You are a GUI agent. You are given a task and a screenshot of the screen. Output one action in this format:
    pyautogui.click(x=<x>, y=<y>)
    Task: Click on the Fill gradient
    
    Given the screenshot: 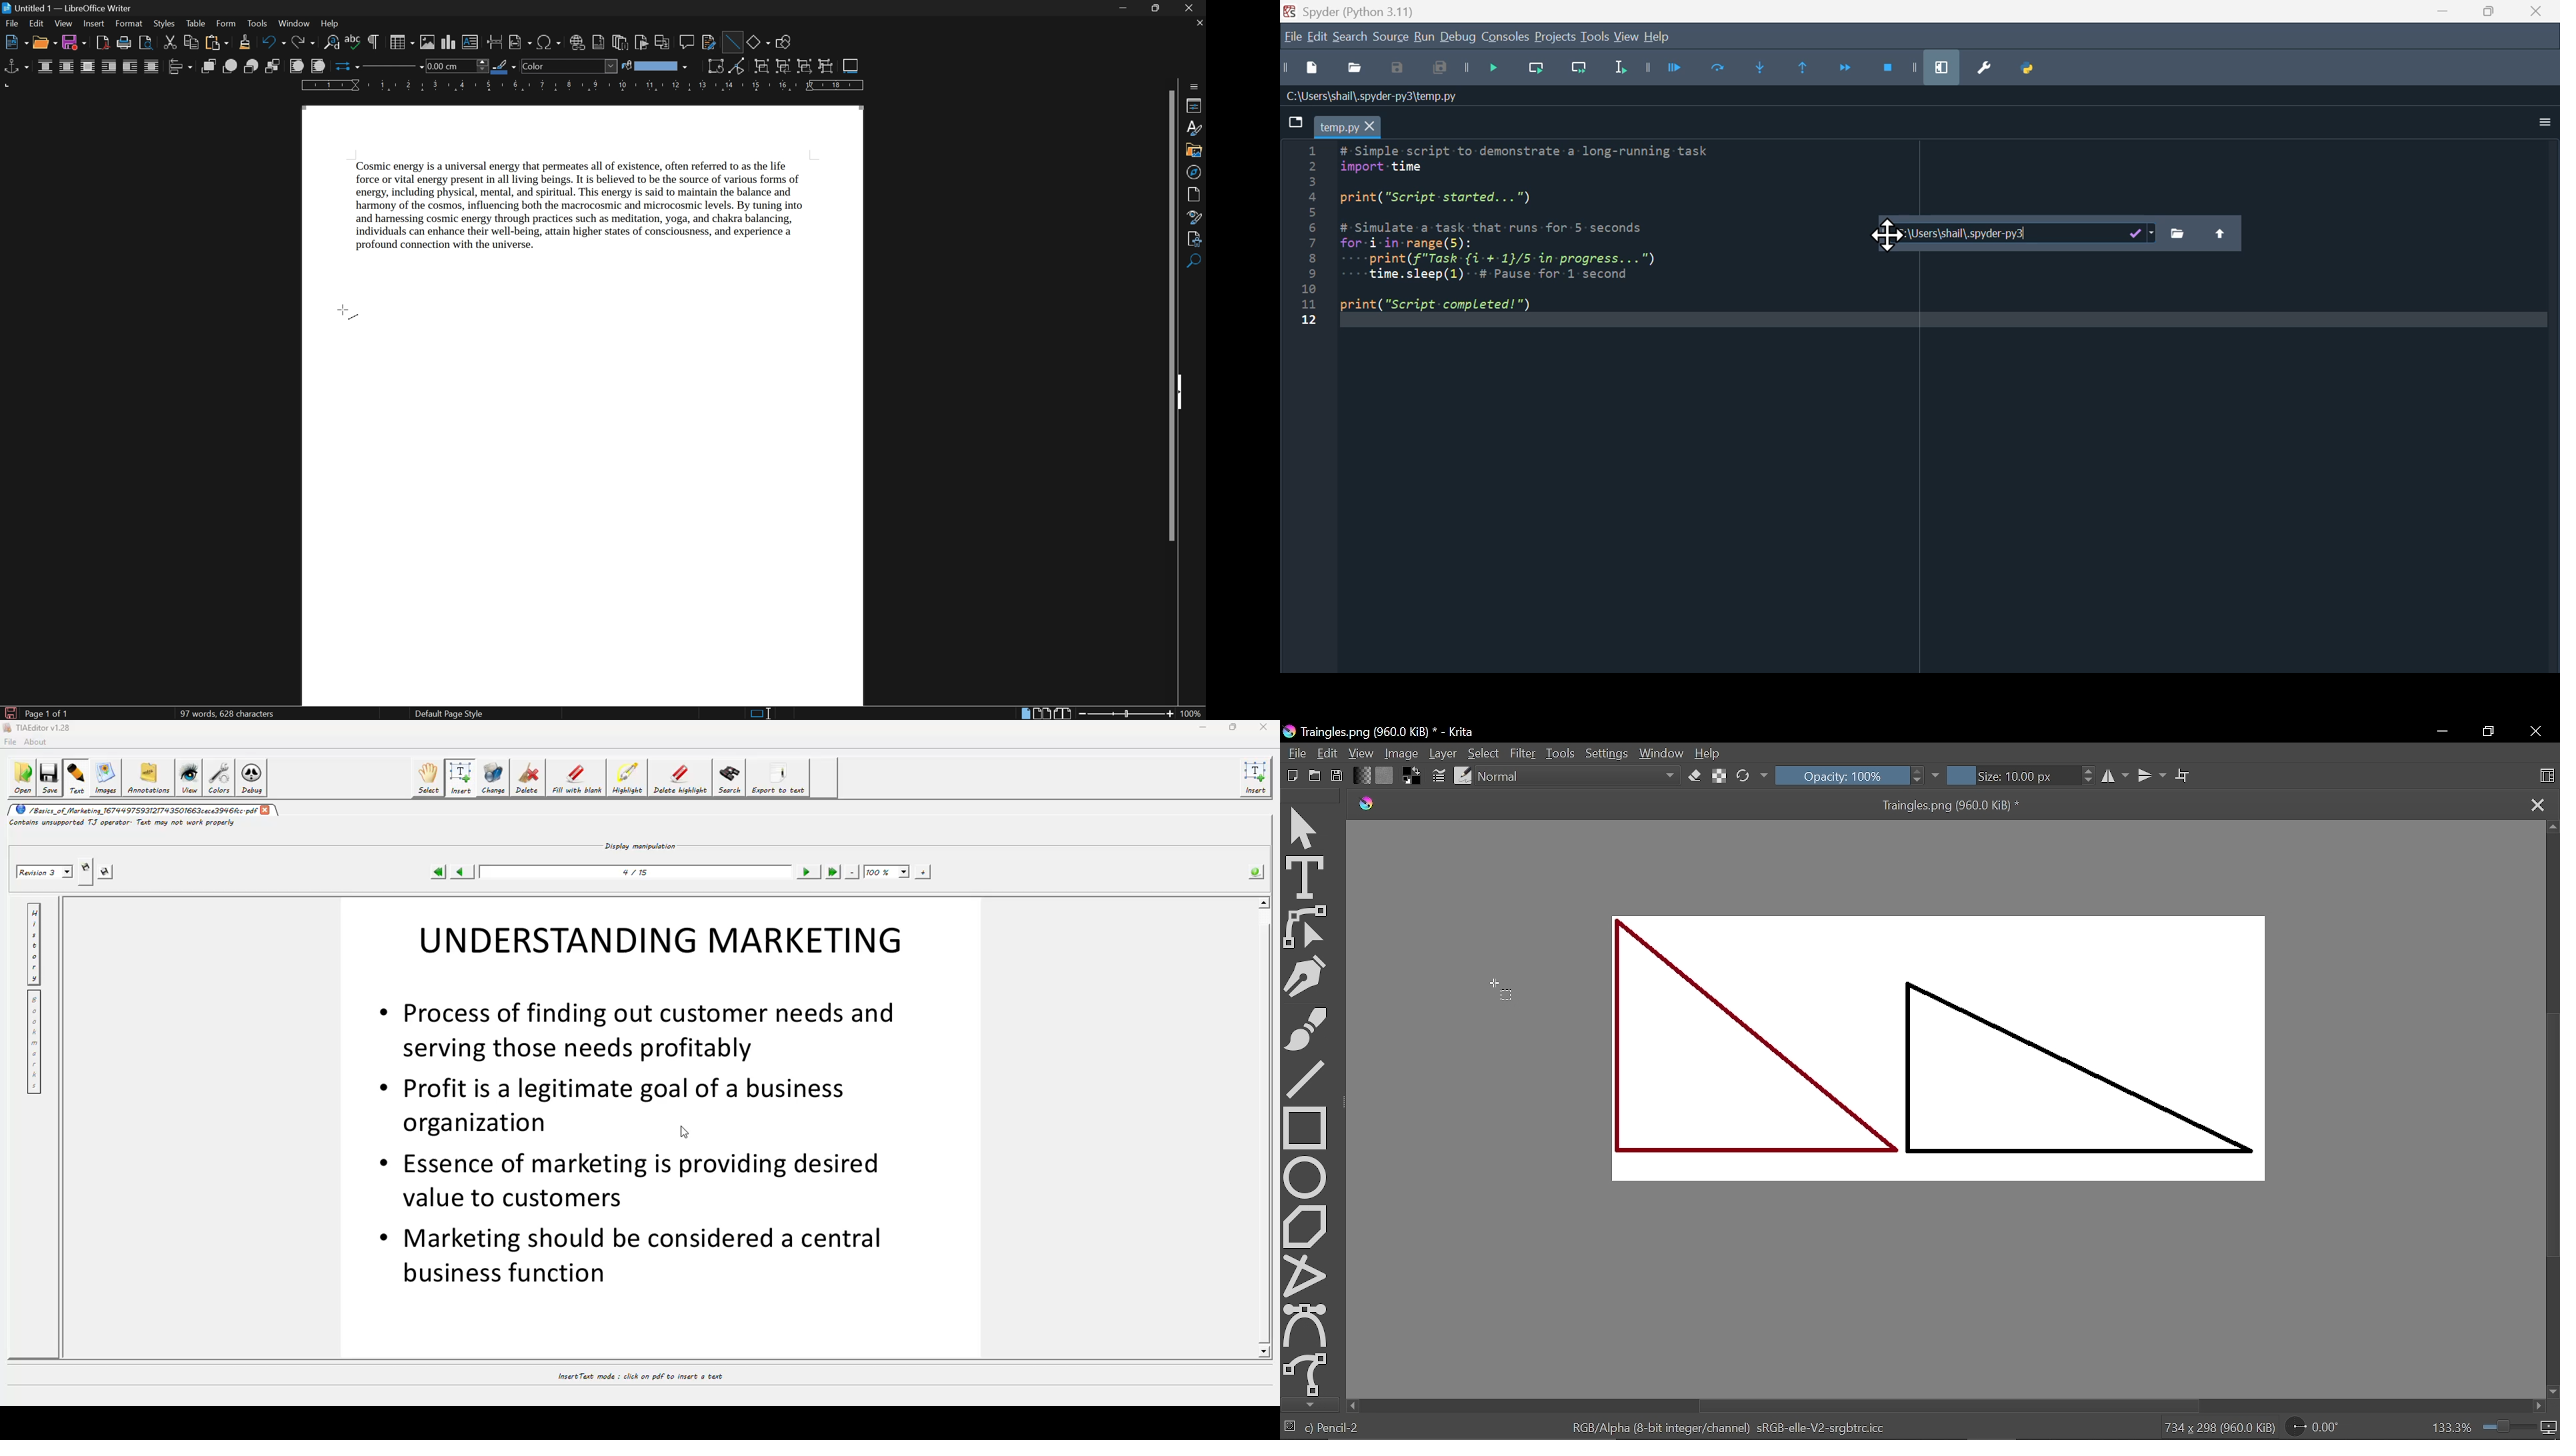 What is the action you would take?
    pyautogui.click(x=1385, y=776)
    